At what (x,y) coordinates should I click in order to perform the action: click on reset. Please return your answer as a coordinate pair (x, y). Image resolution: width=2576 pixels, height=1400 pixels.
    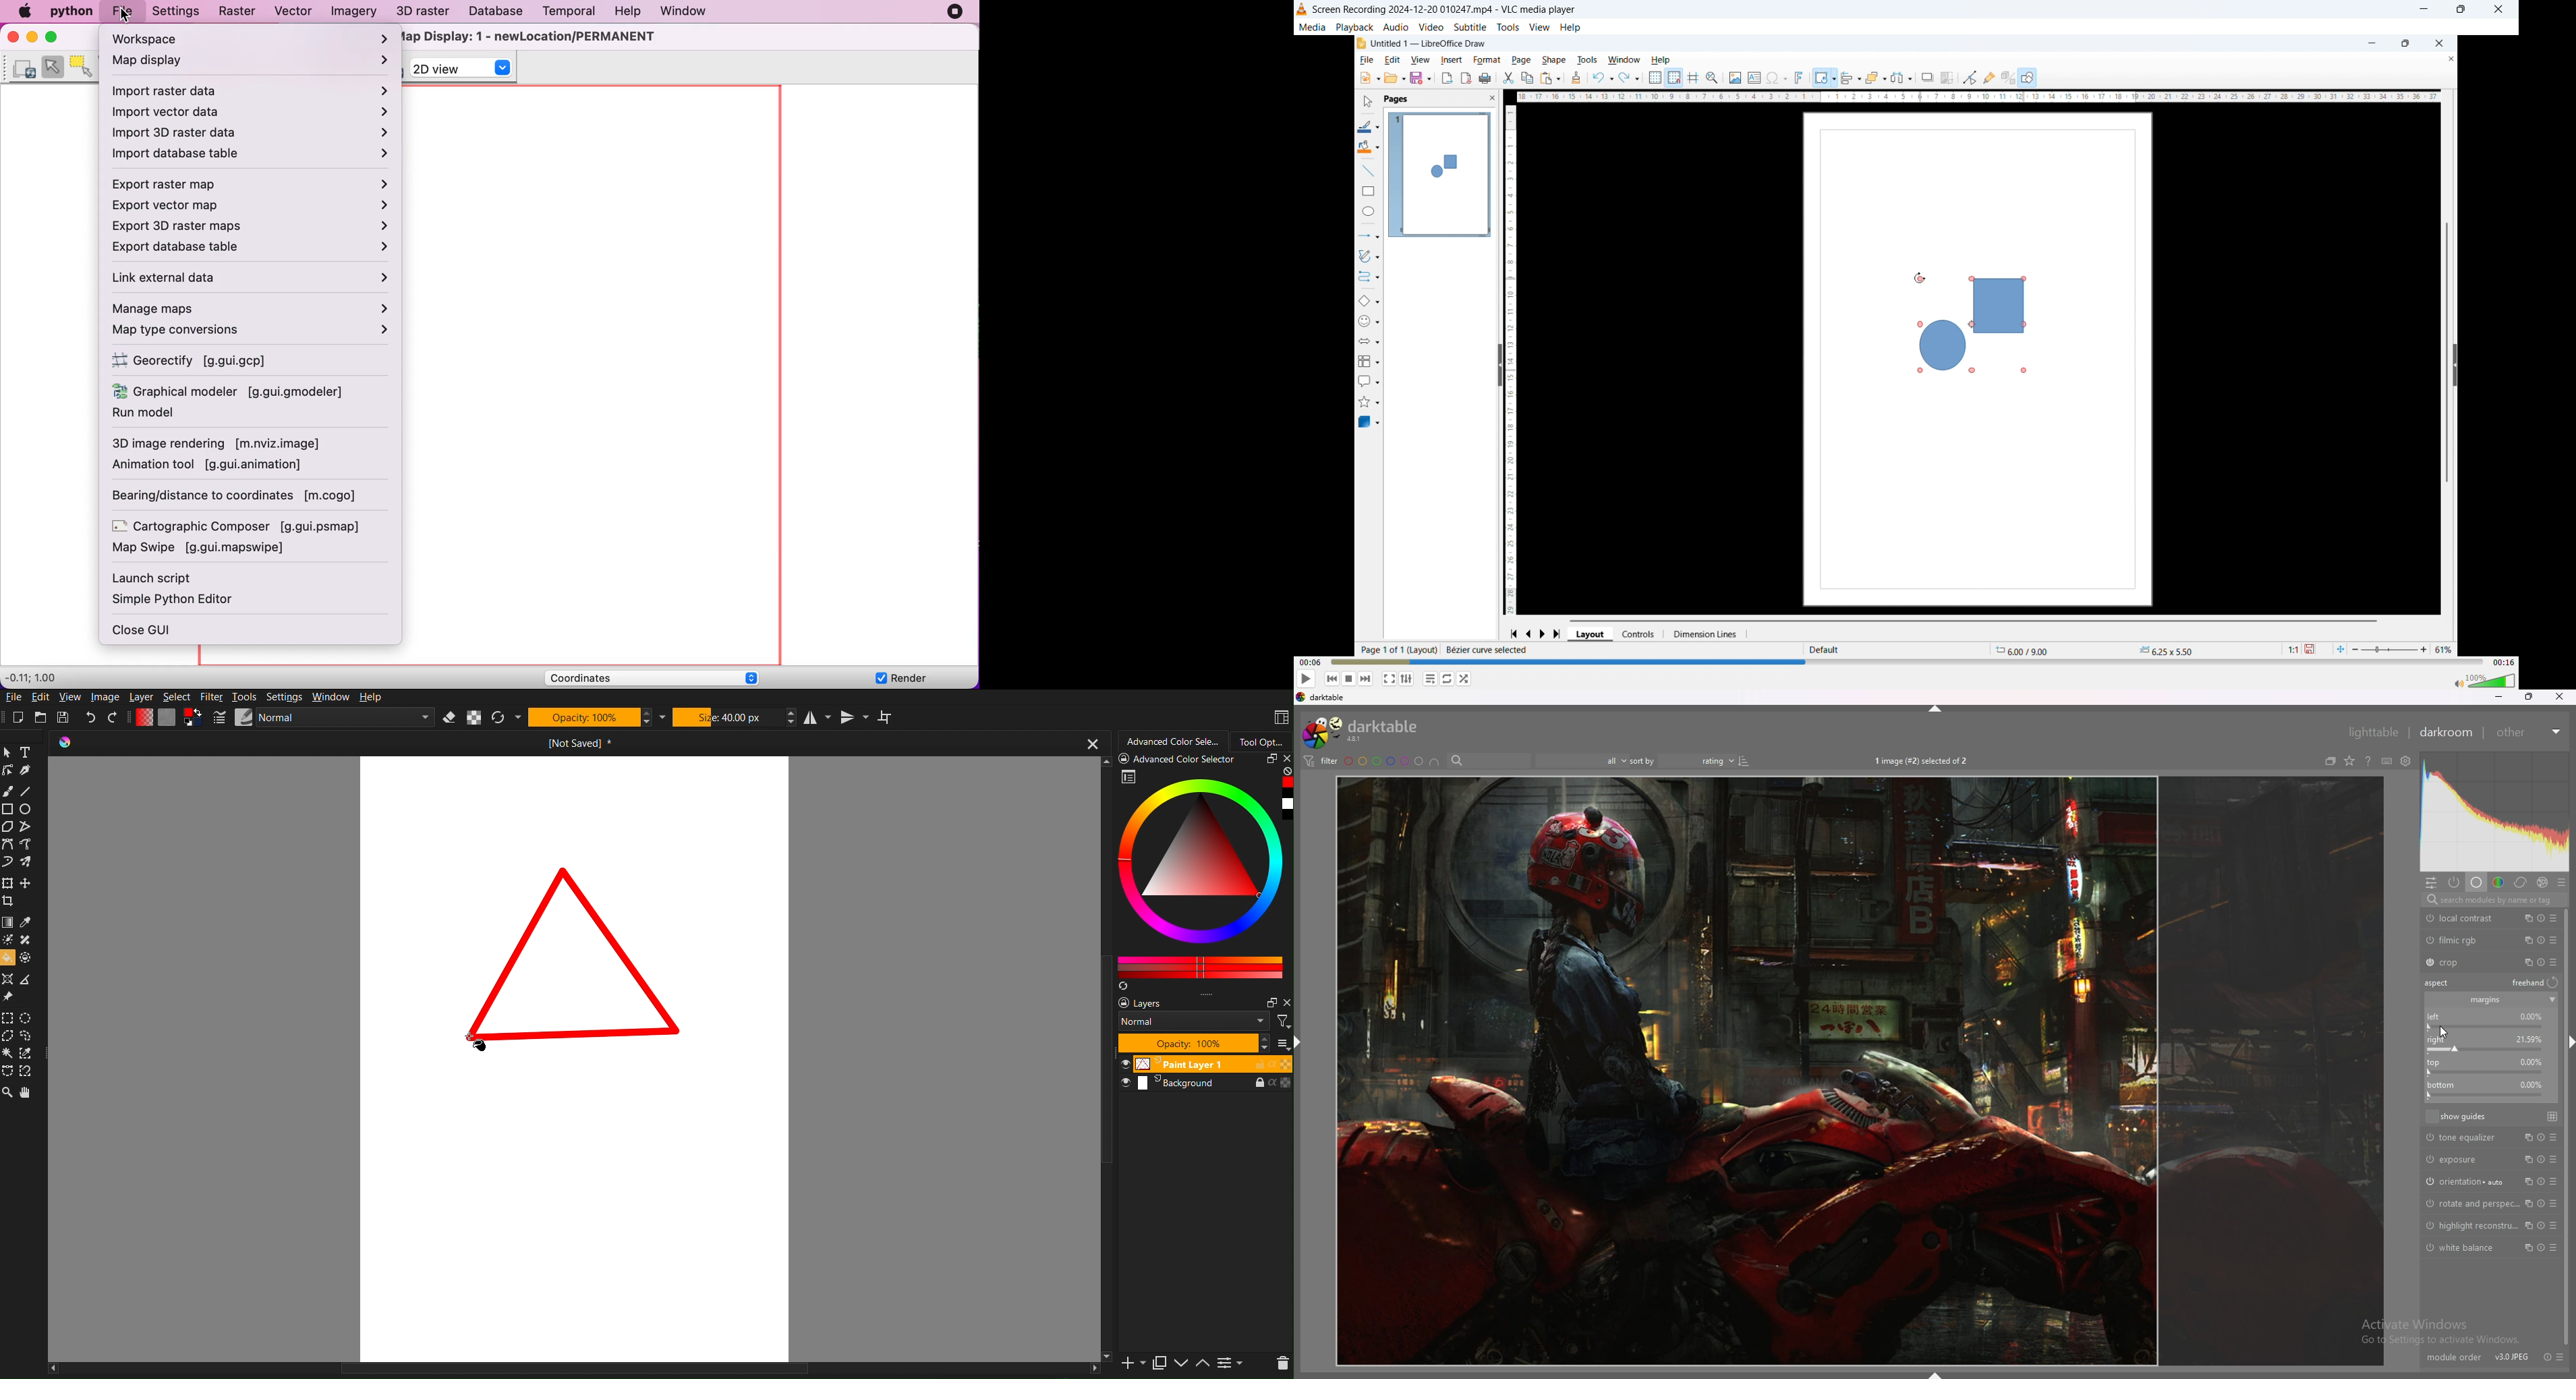
    Looking at the image, I should click on (2541, 962).